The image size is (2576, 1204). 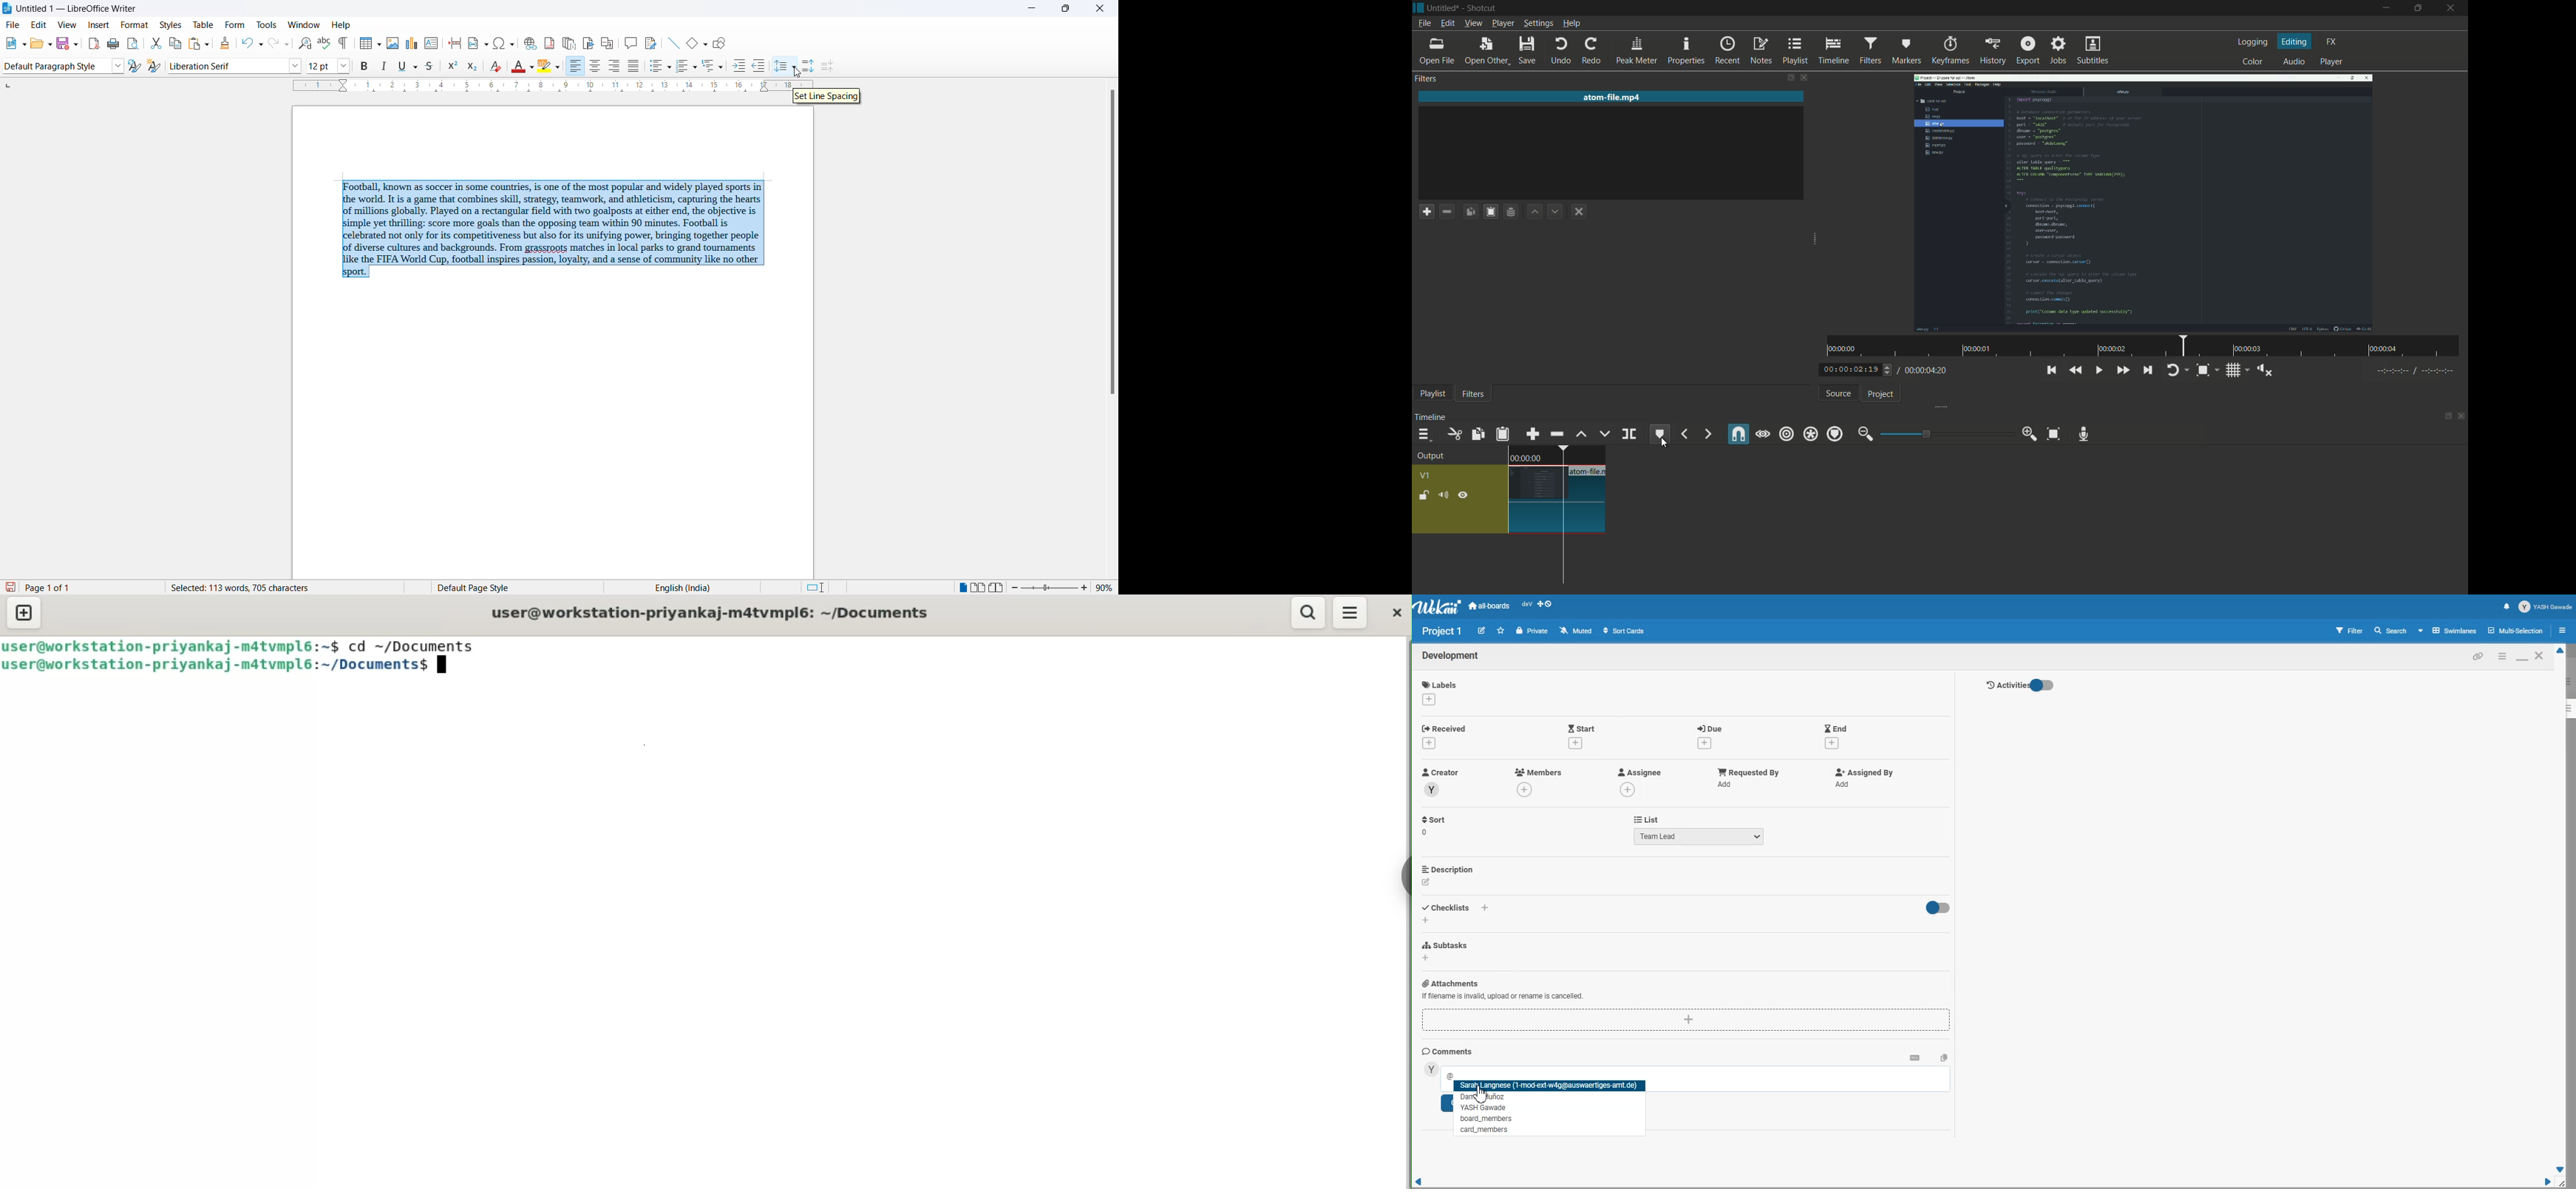 I want to click on file name, so click(x=1590, y=471).